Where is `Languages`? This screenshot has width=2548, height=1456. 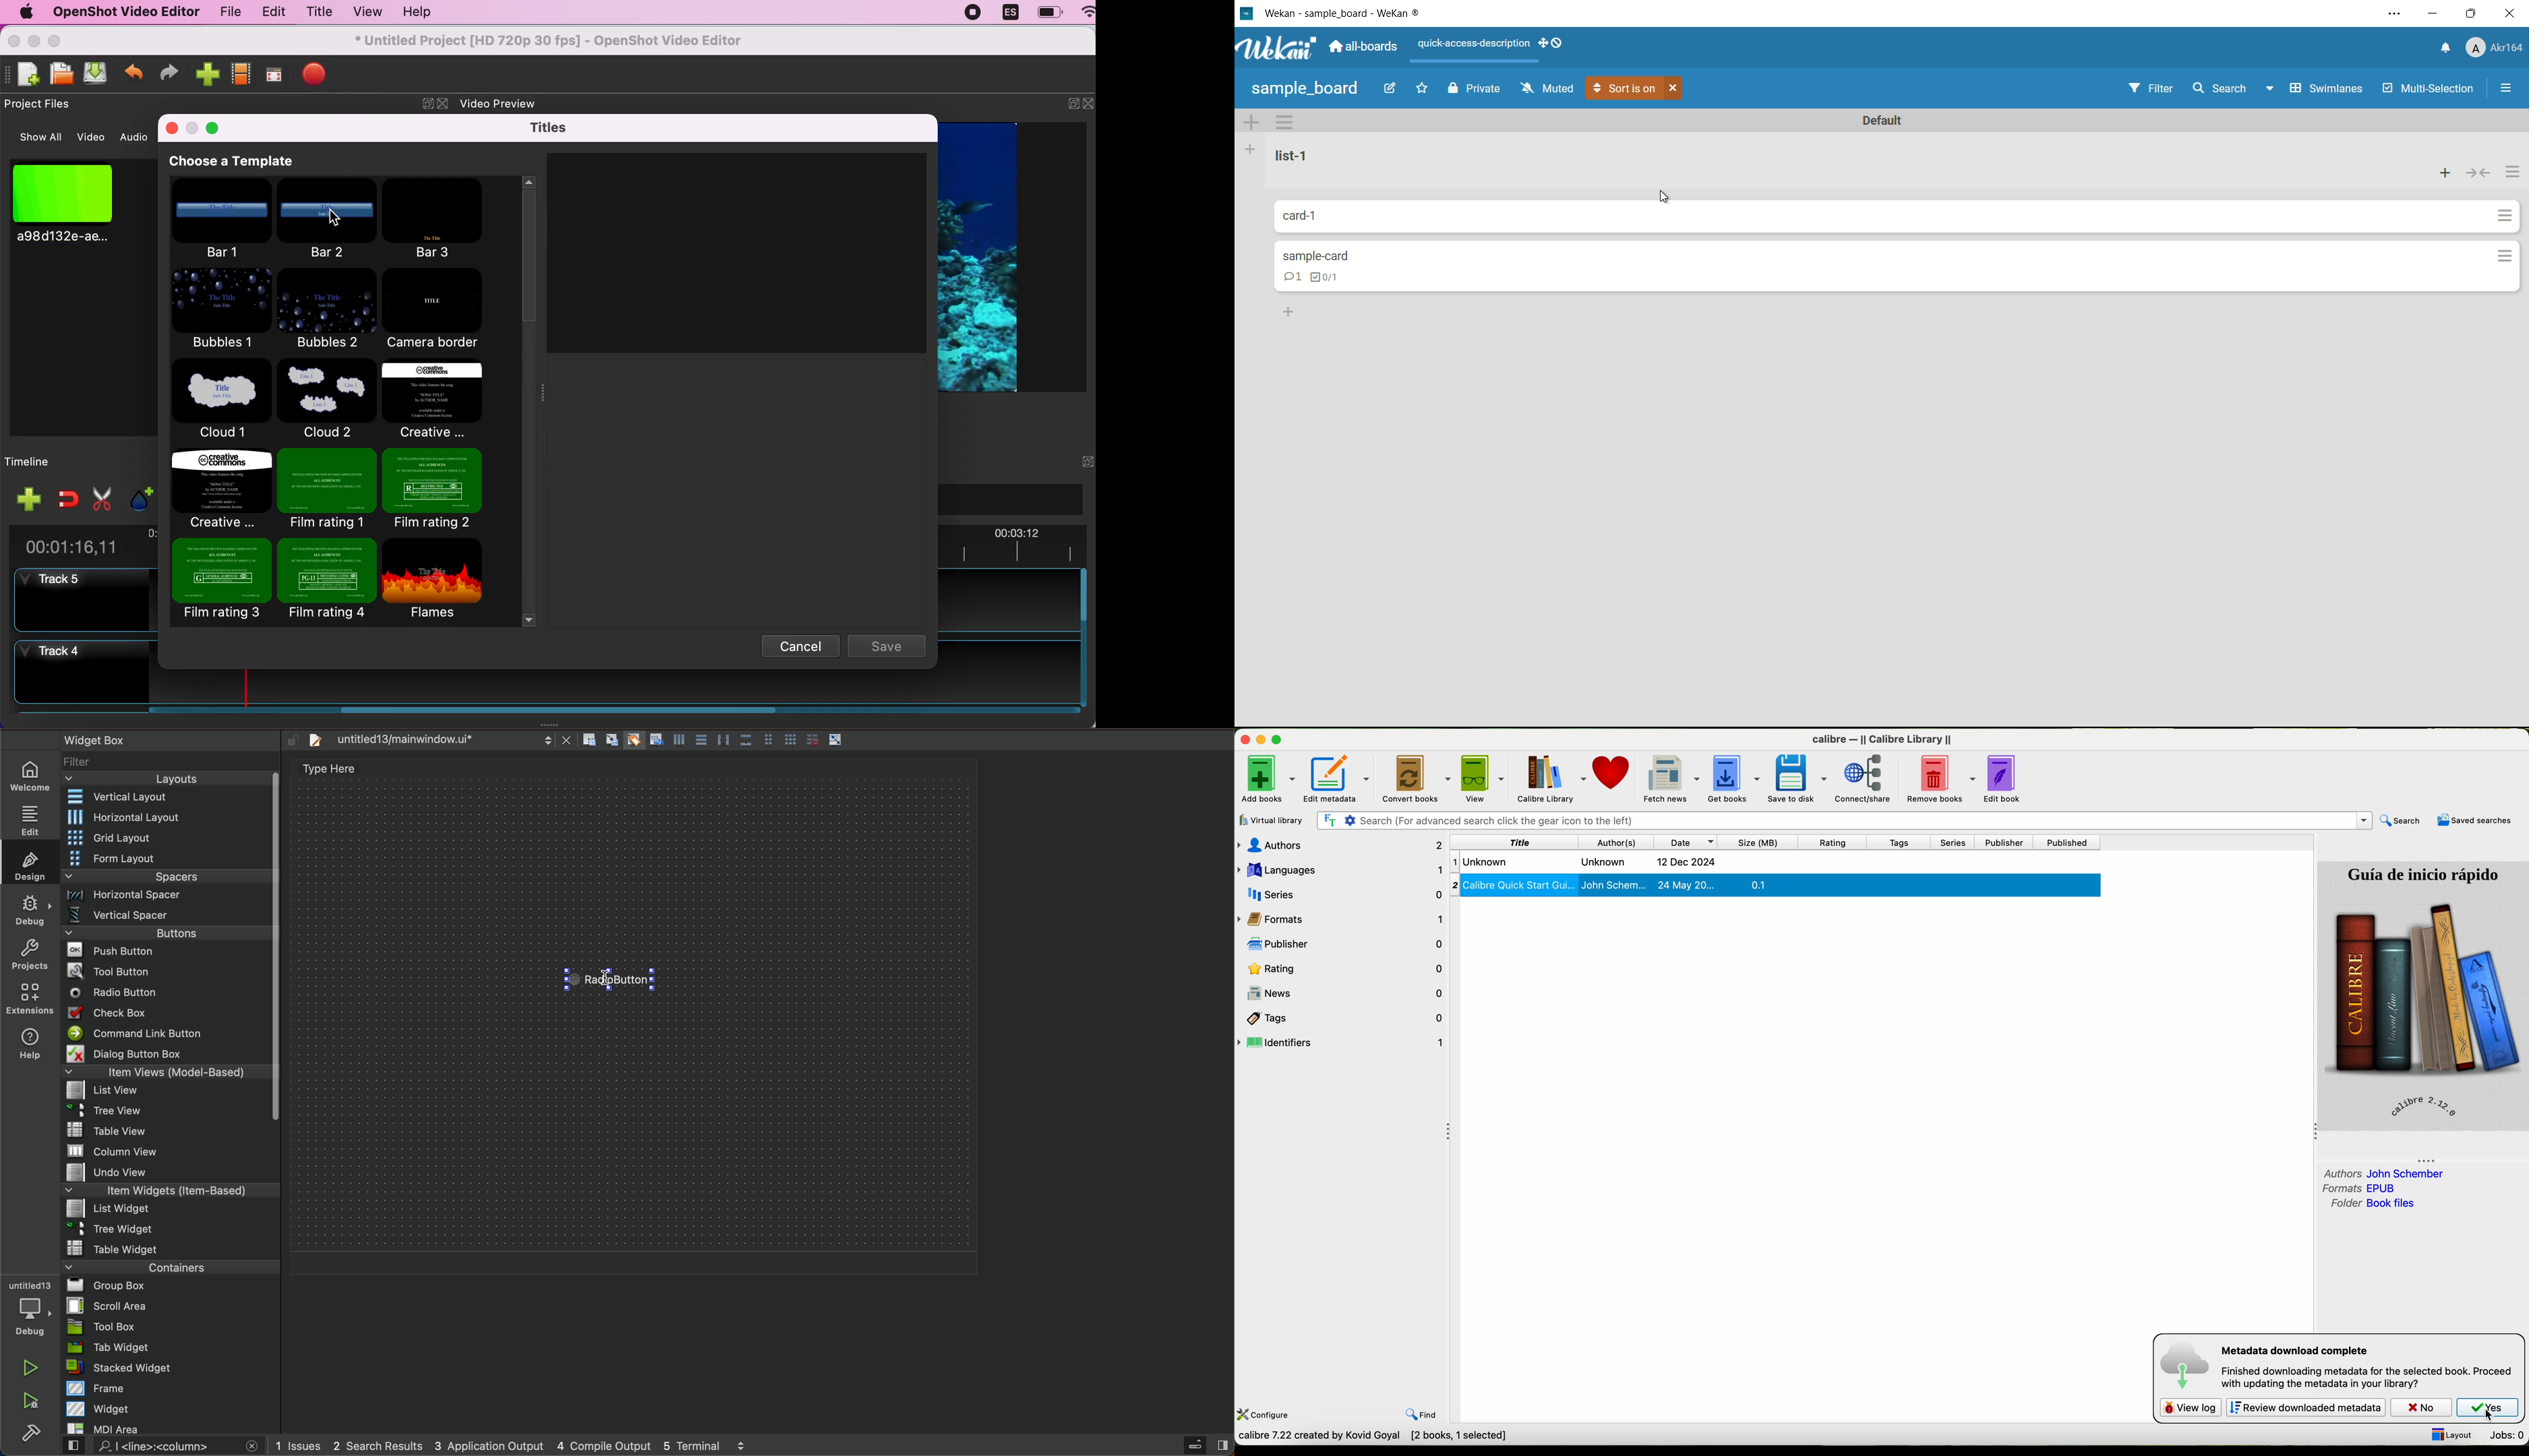 Languages is located at coordinates (1345, 871).